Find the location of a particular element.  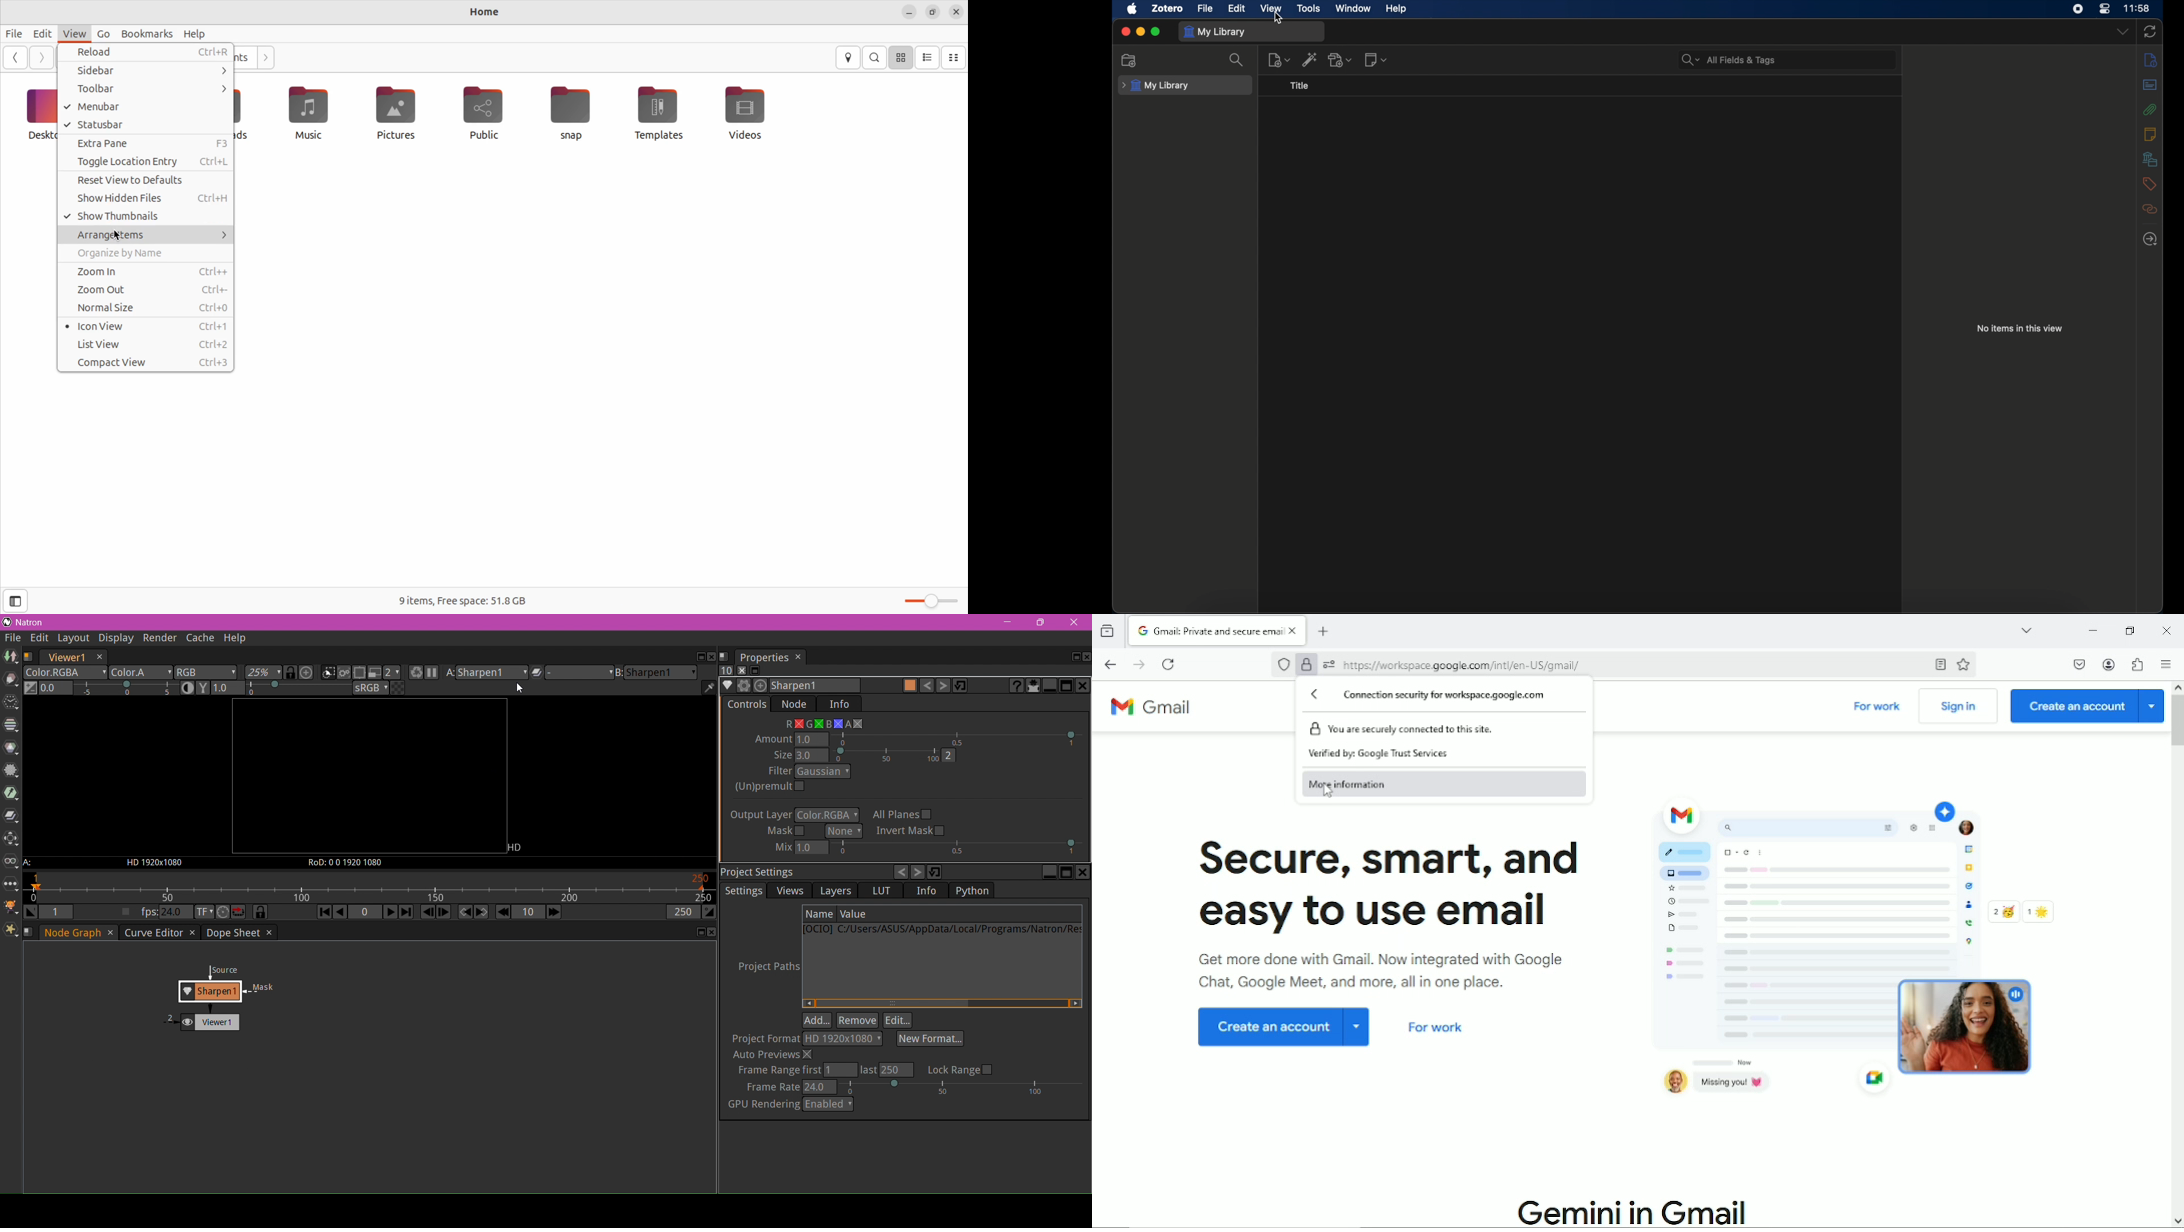

desktop is located at coordinates (40, 112).